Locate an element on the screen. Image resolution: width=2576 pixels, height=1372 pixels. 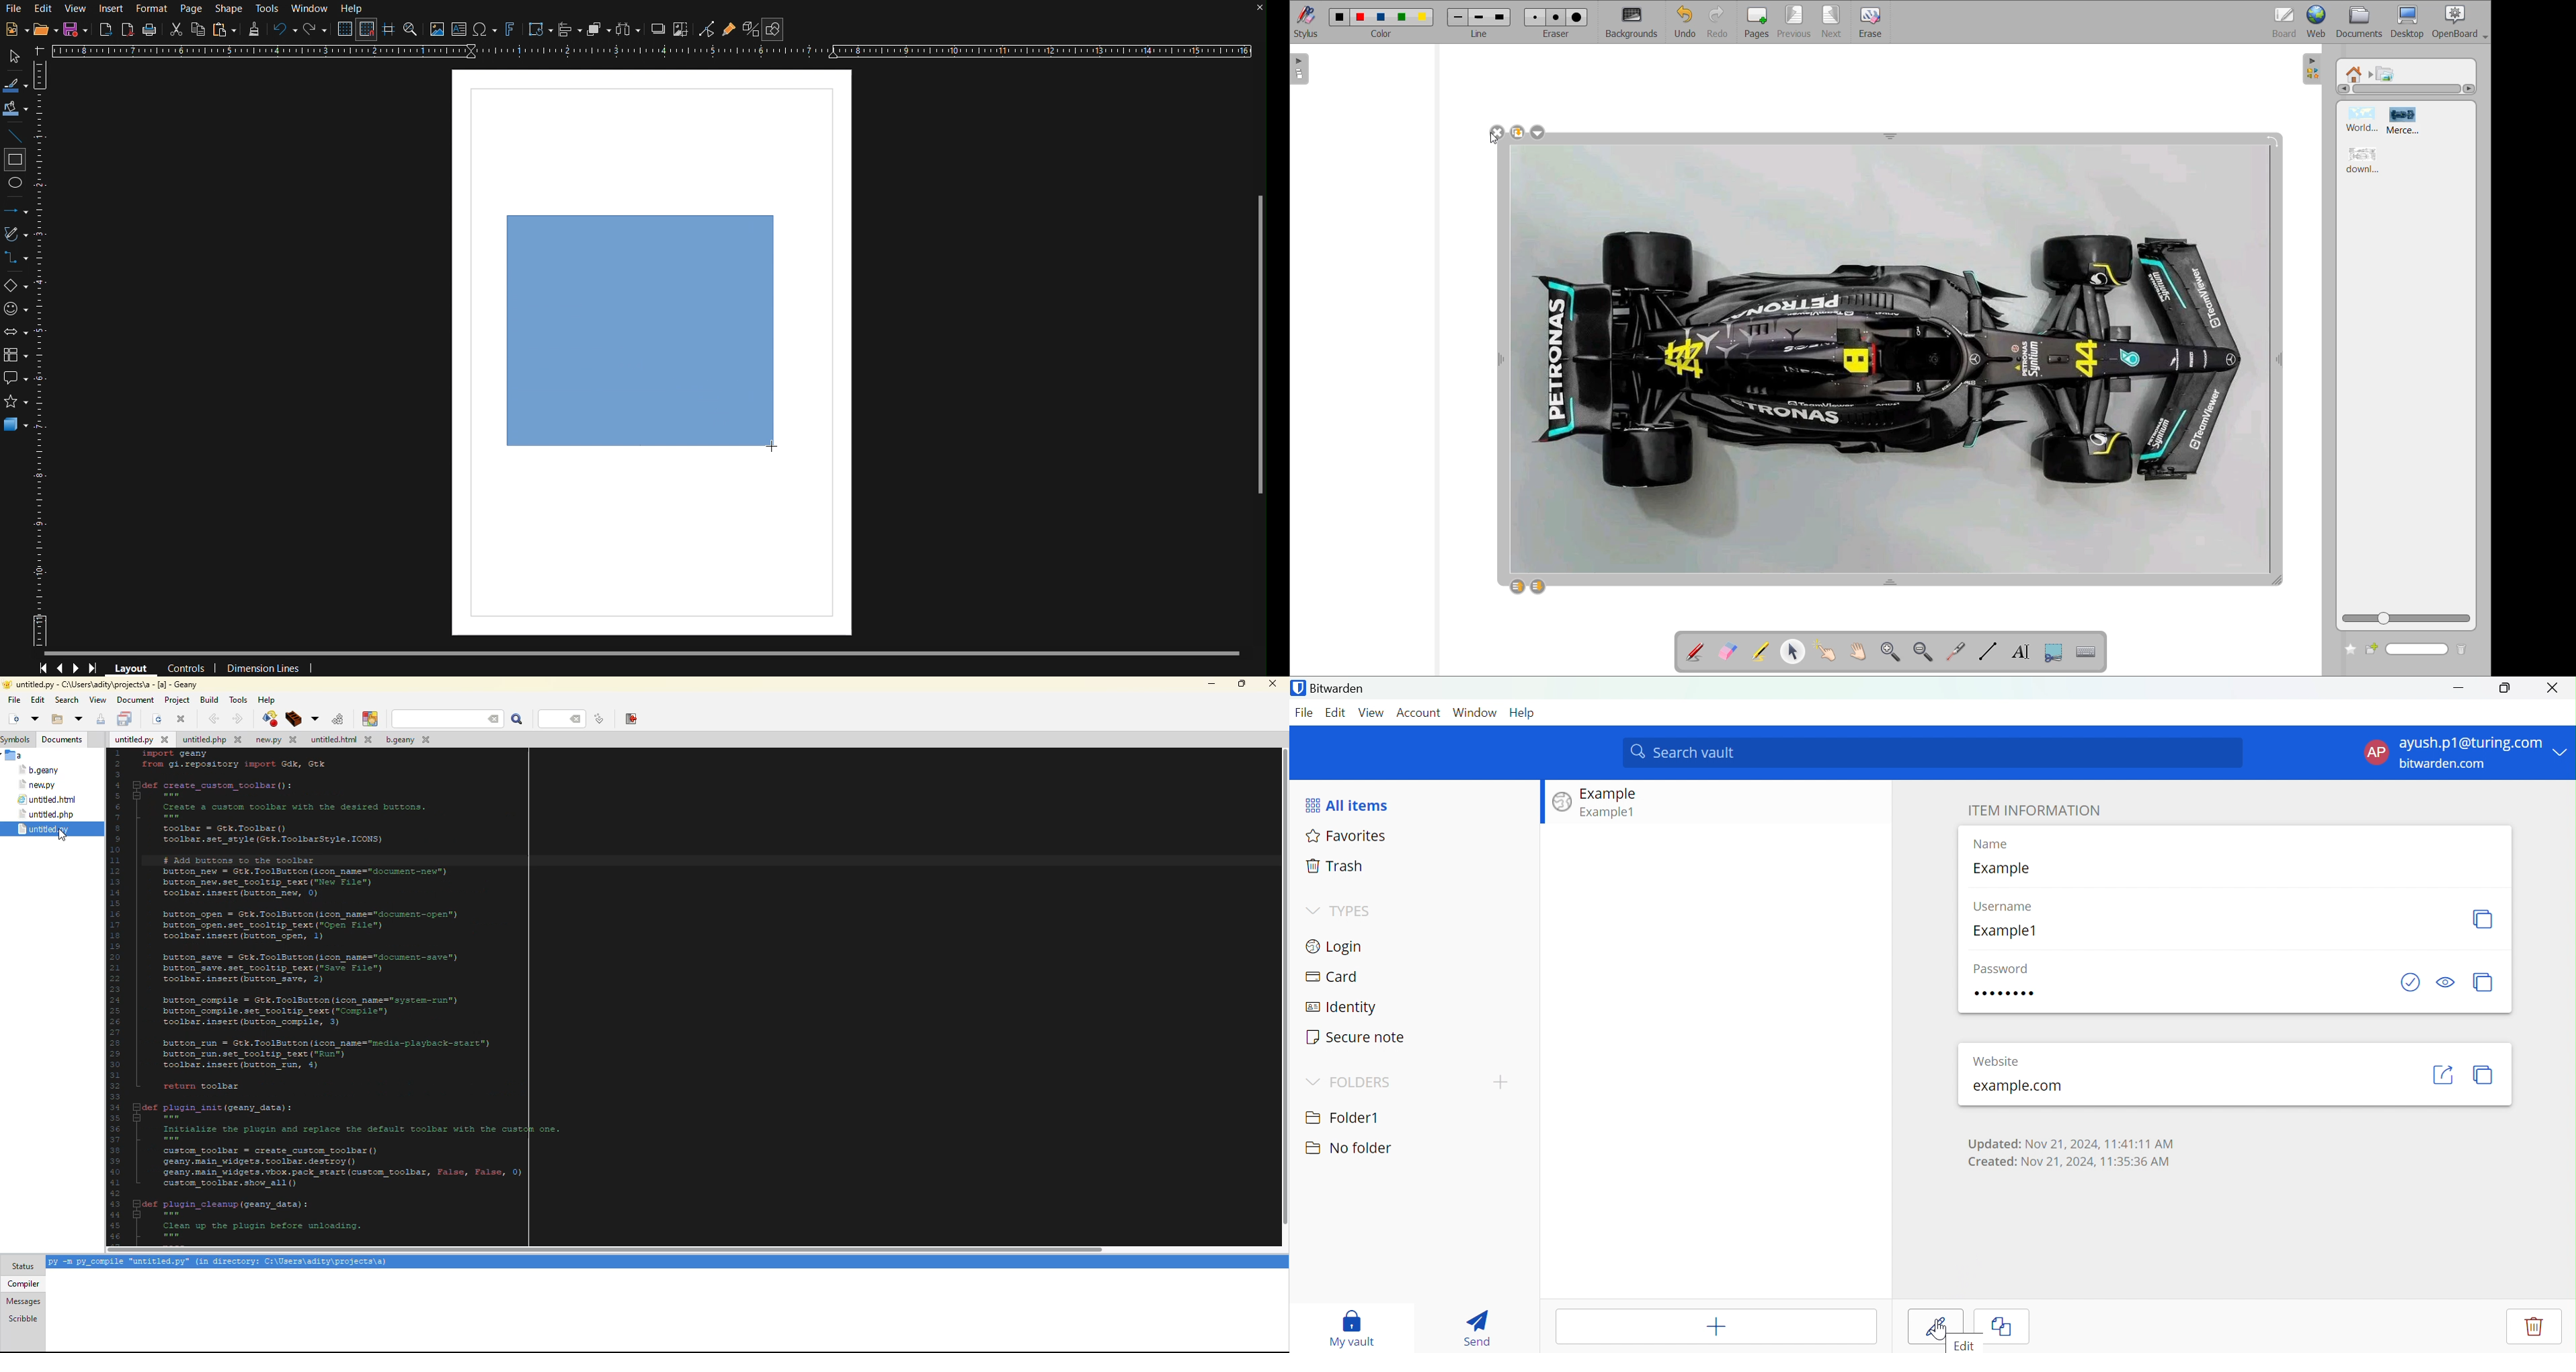
Page is located at coordinates (191, 9).